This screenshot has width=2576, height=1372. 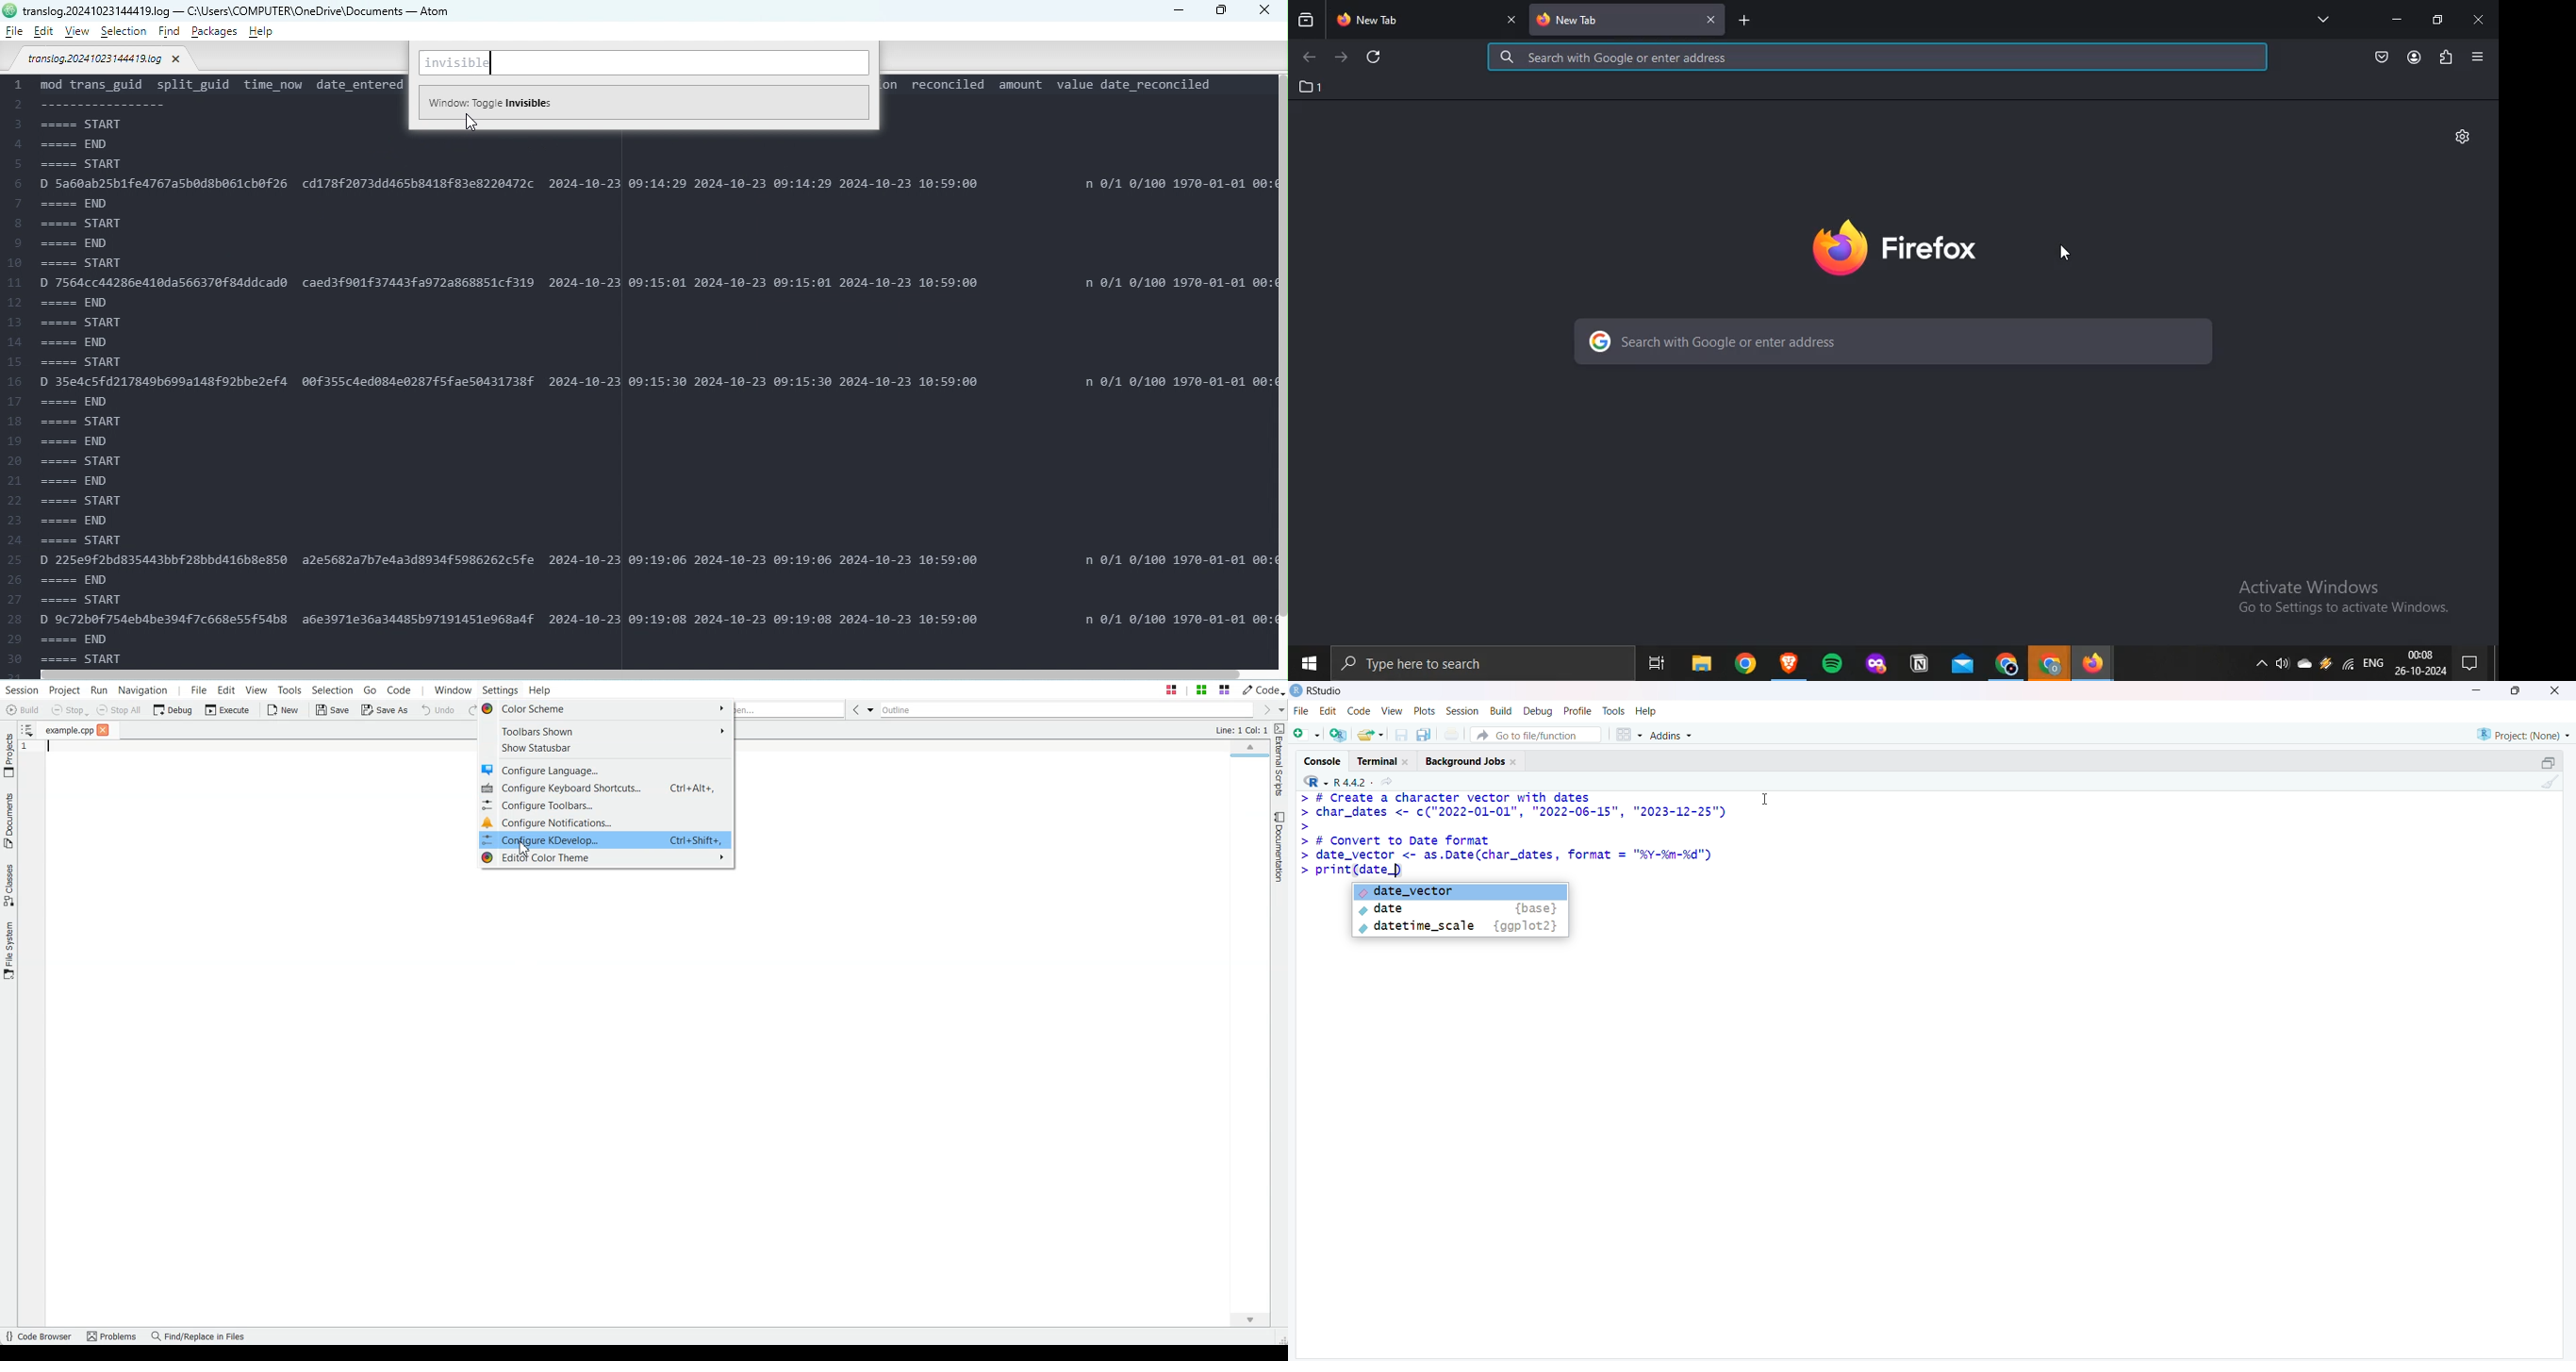 I want to click on Save all open documents (Ctrl + Alt + S), so click(x=1428, y=733).